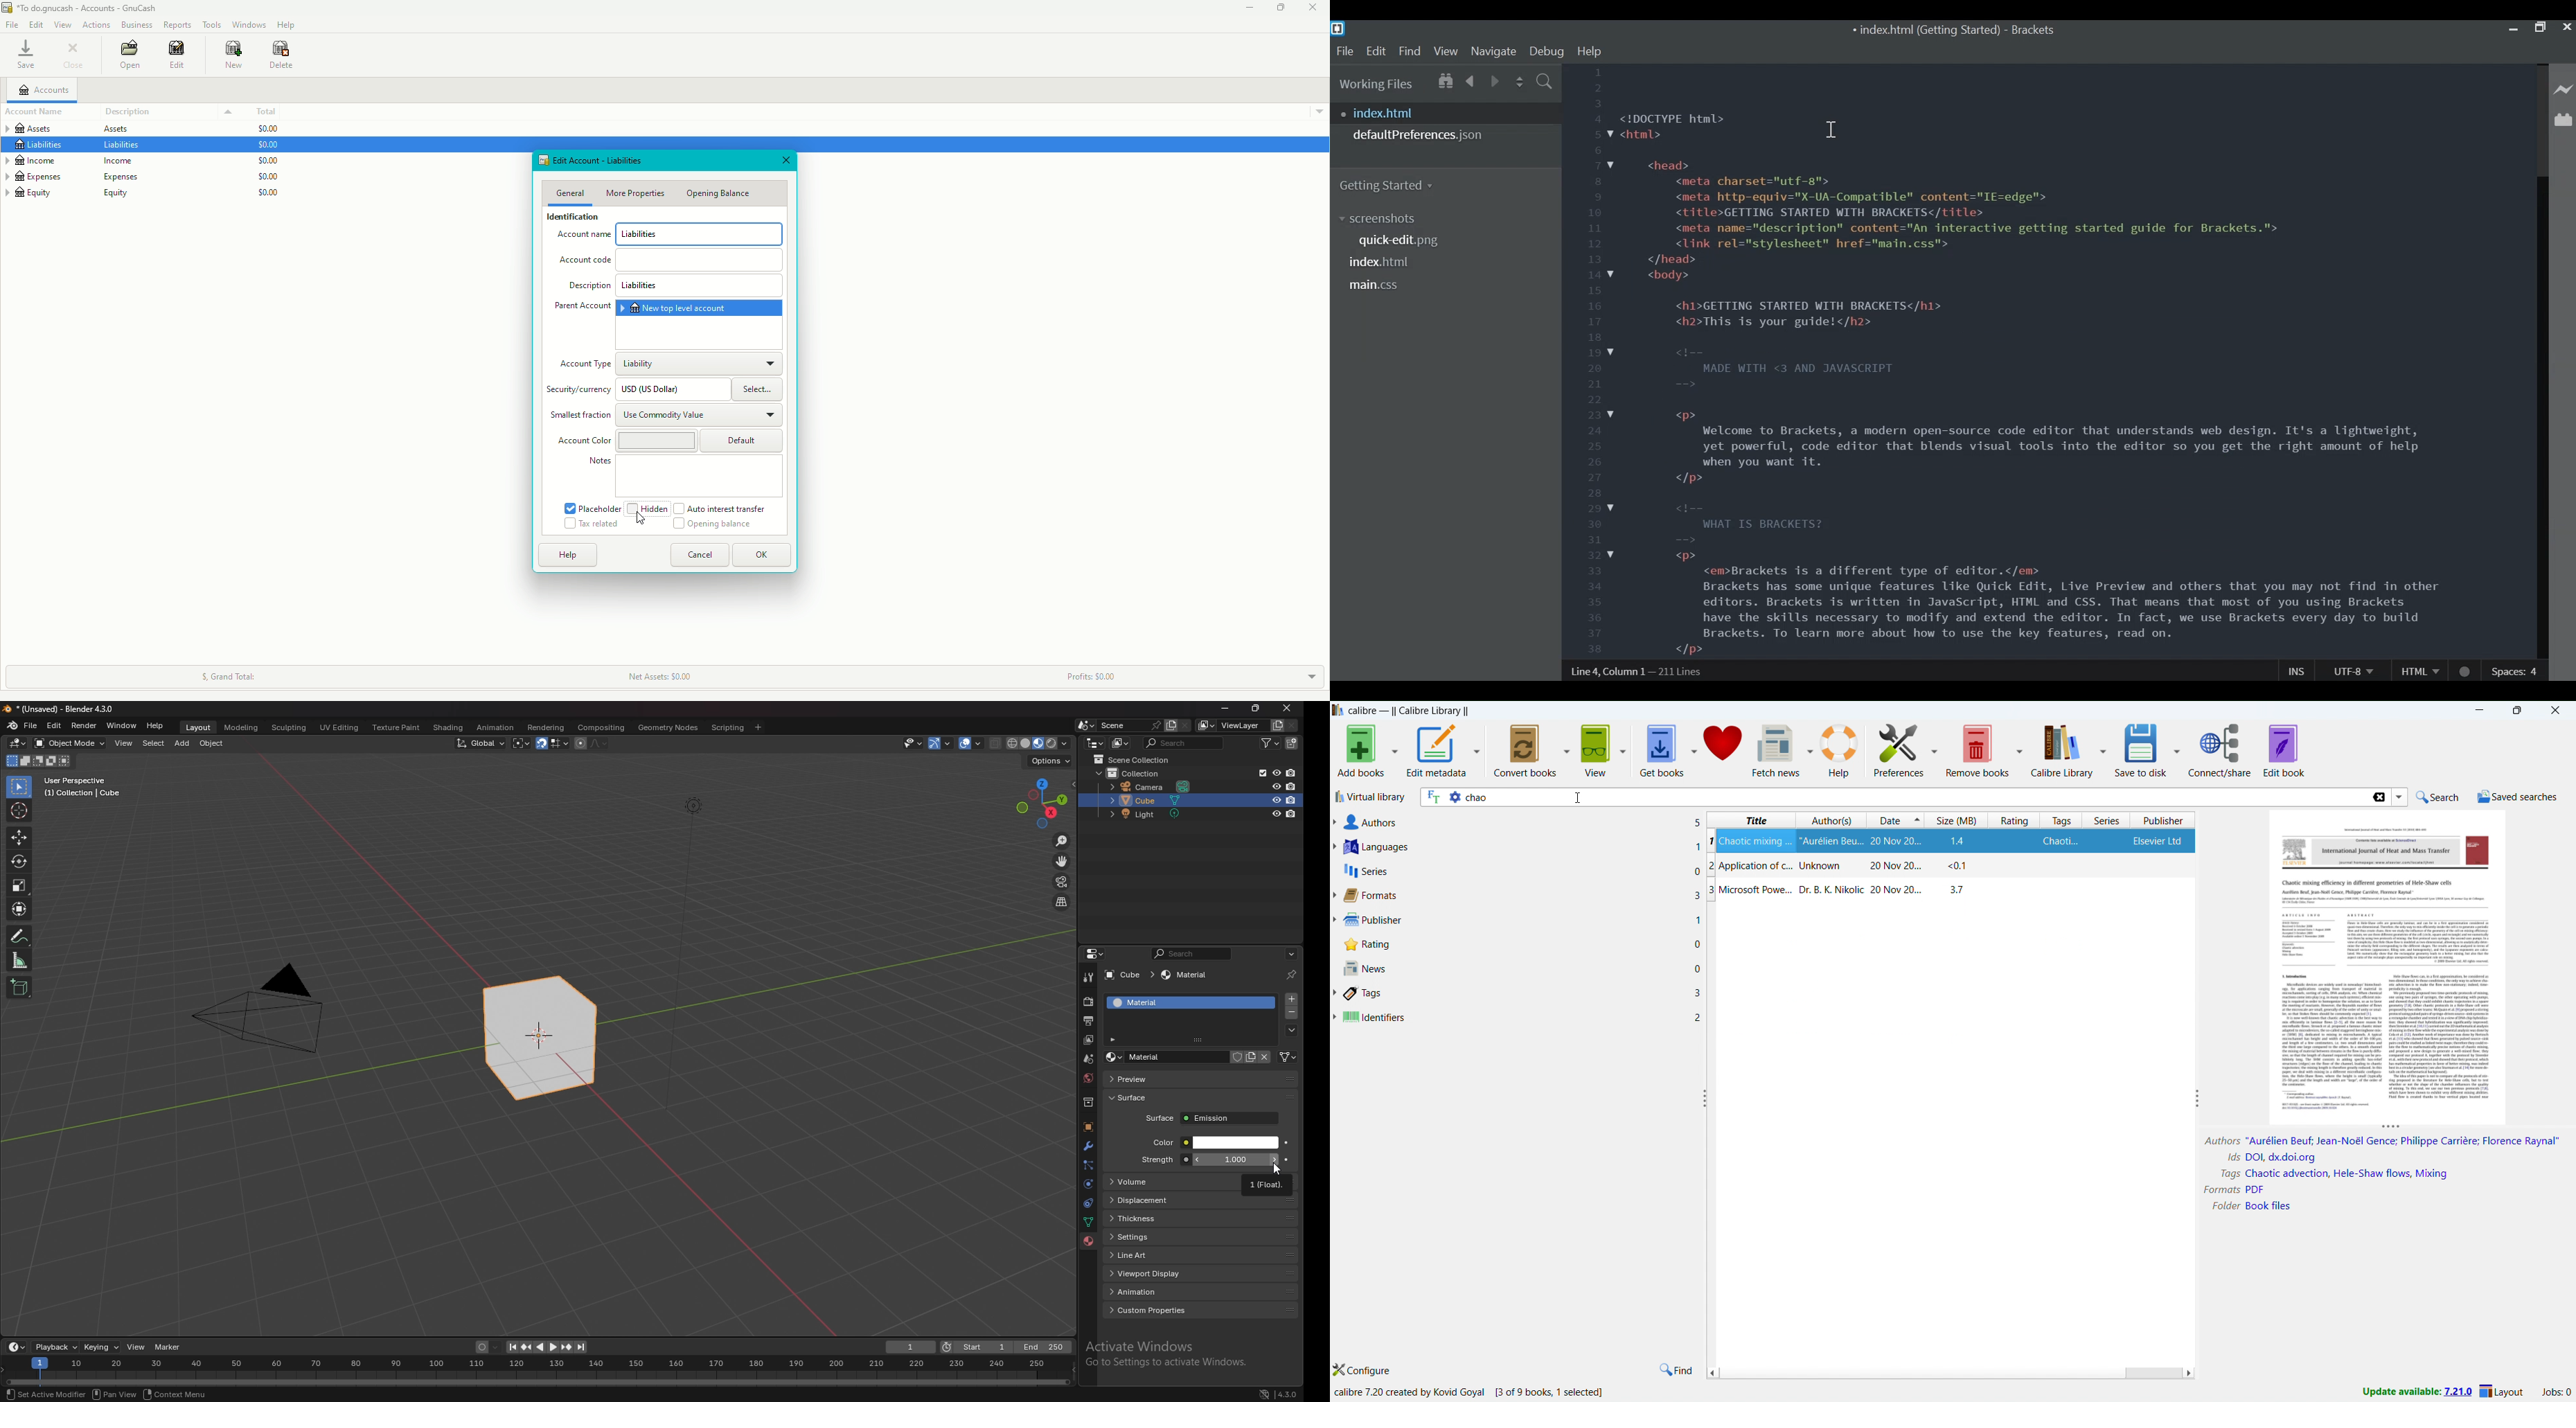 Image resolution: width=2576 pixels, height=1428 pixels. Describe the element at coordinates (2563, 119) in the screenshot. I see `Manage Extensions` at that location.